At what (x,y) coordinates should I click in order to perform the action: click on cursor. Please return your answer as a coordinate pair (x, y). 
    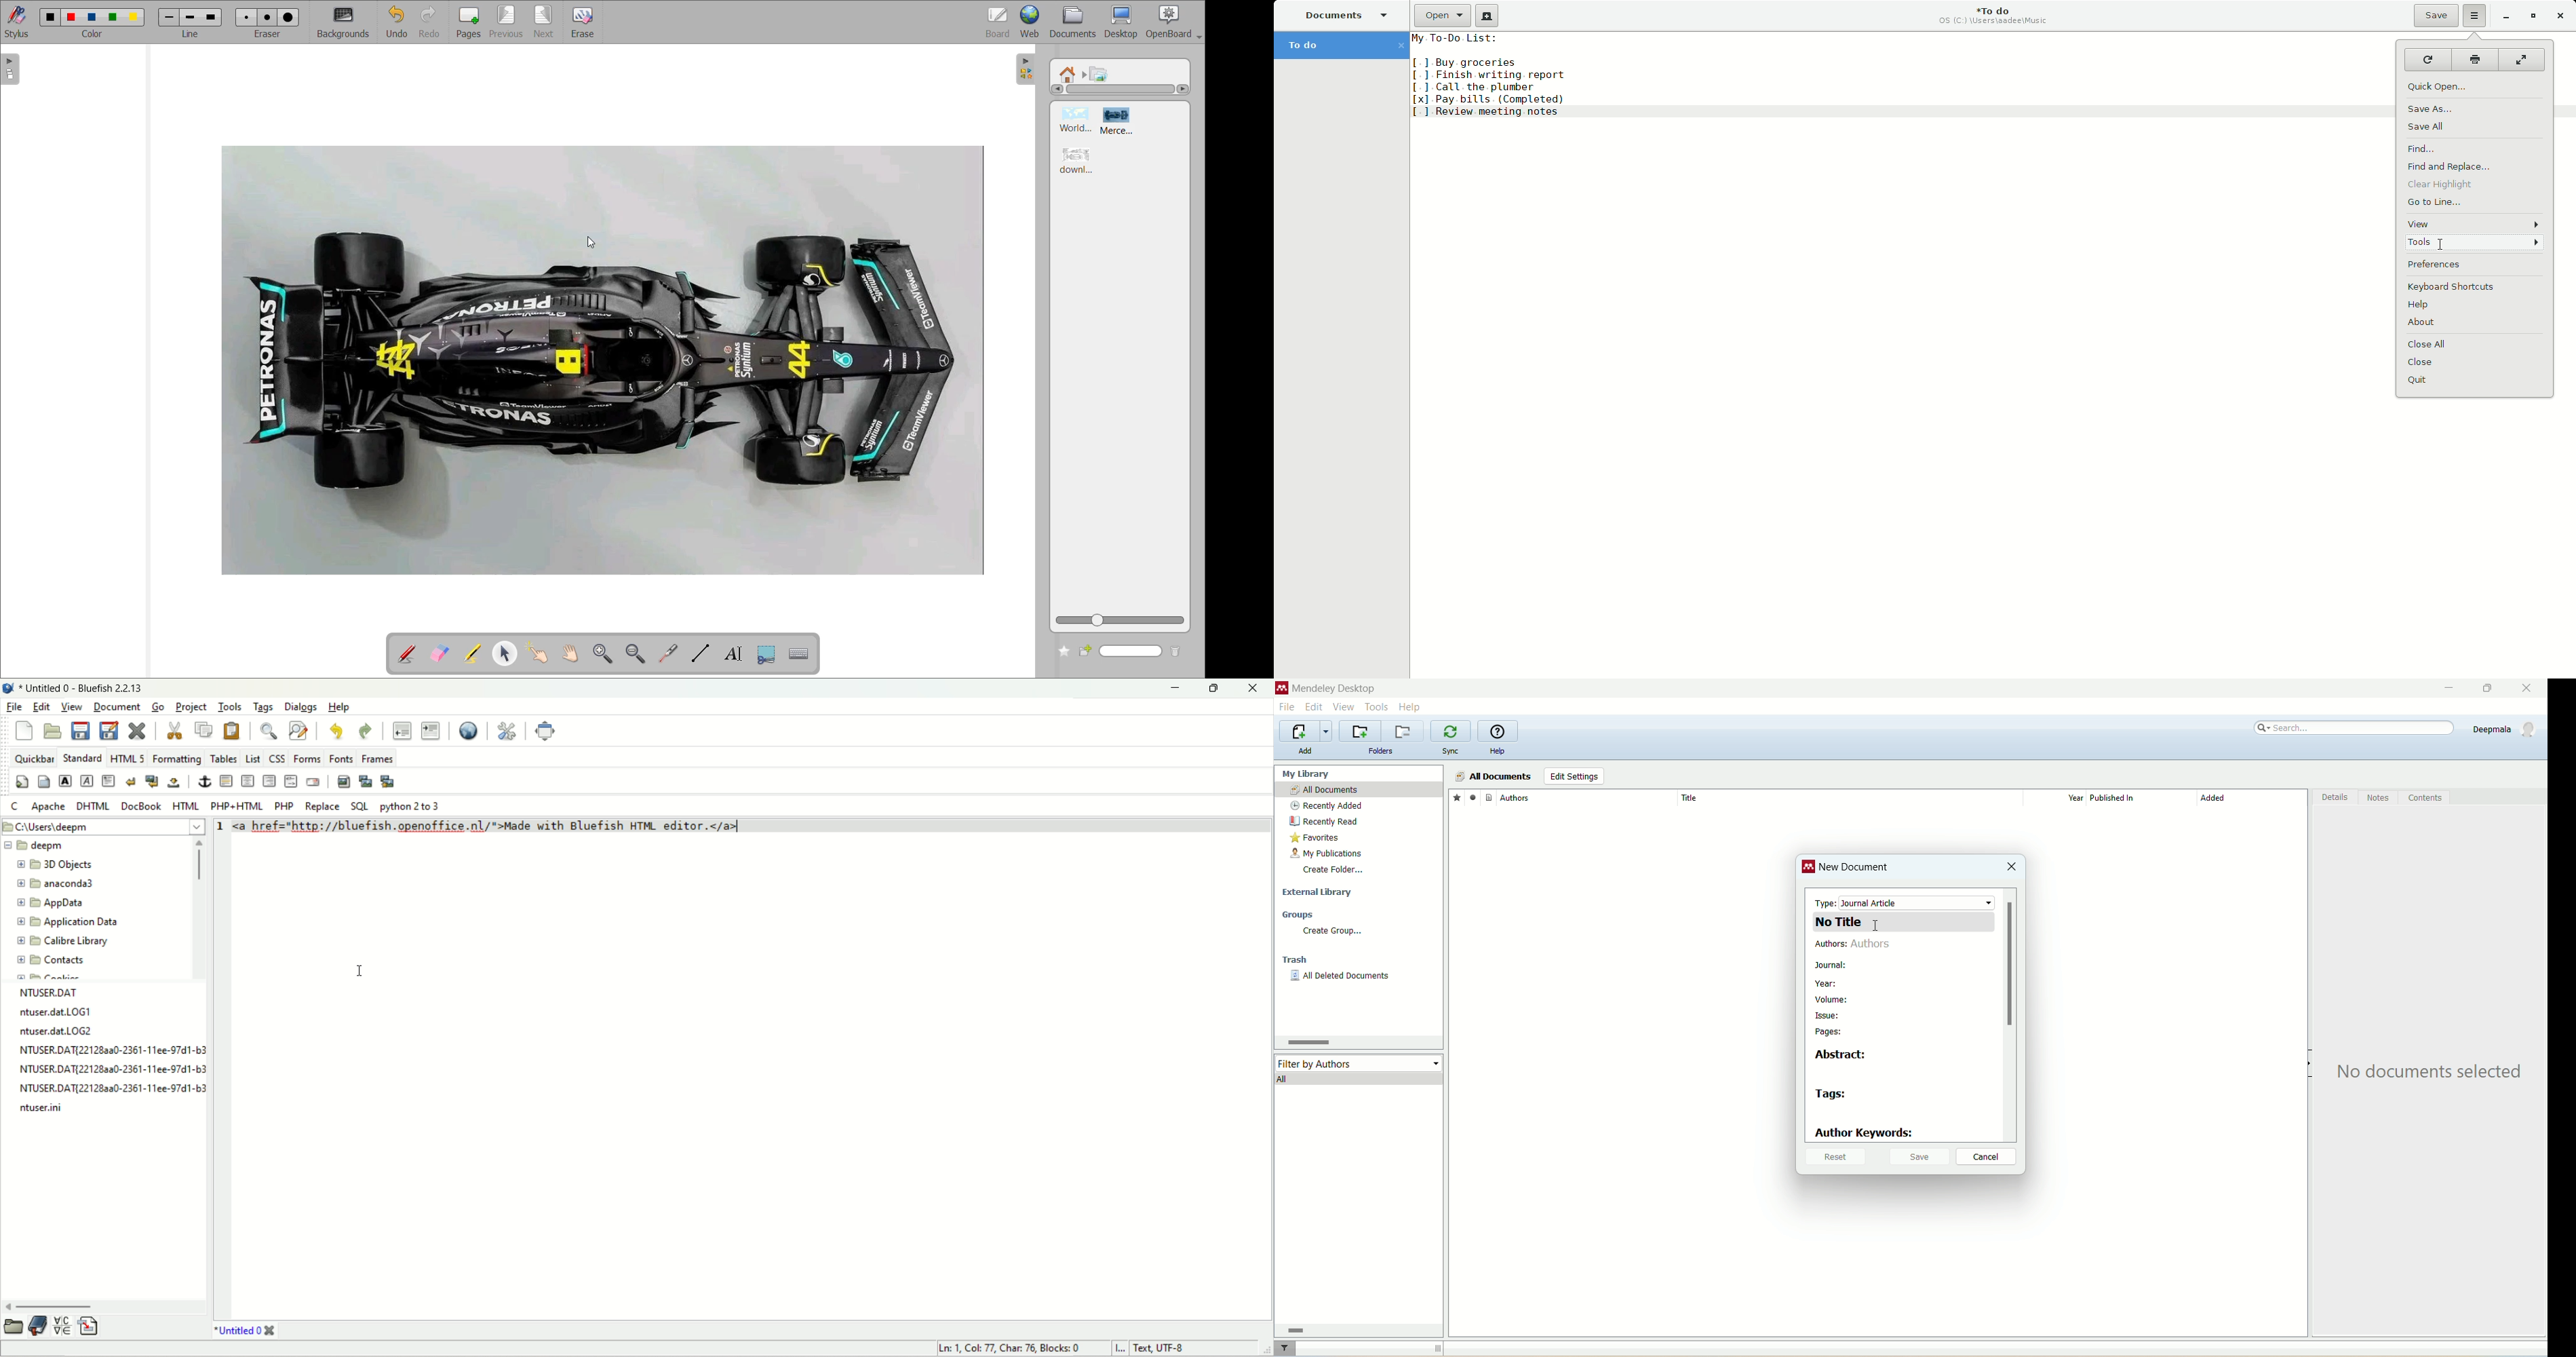
    Looking at the image, I should click on (2436, 242).